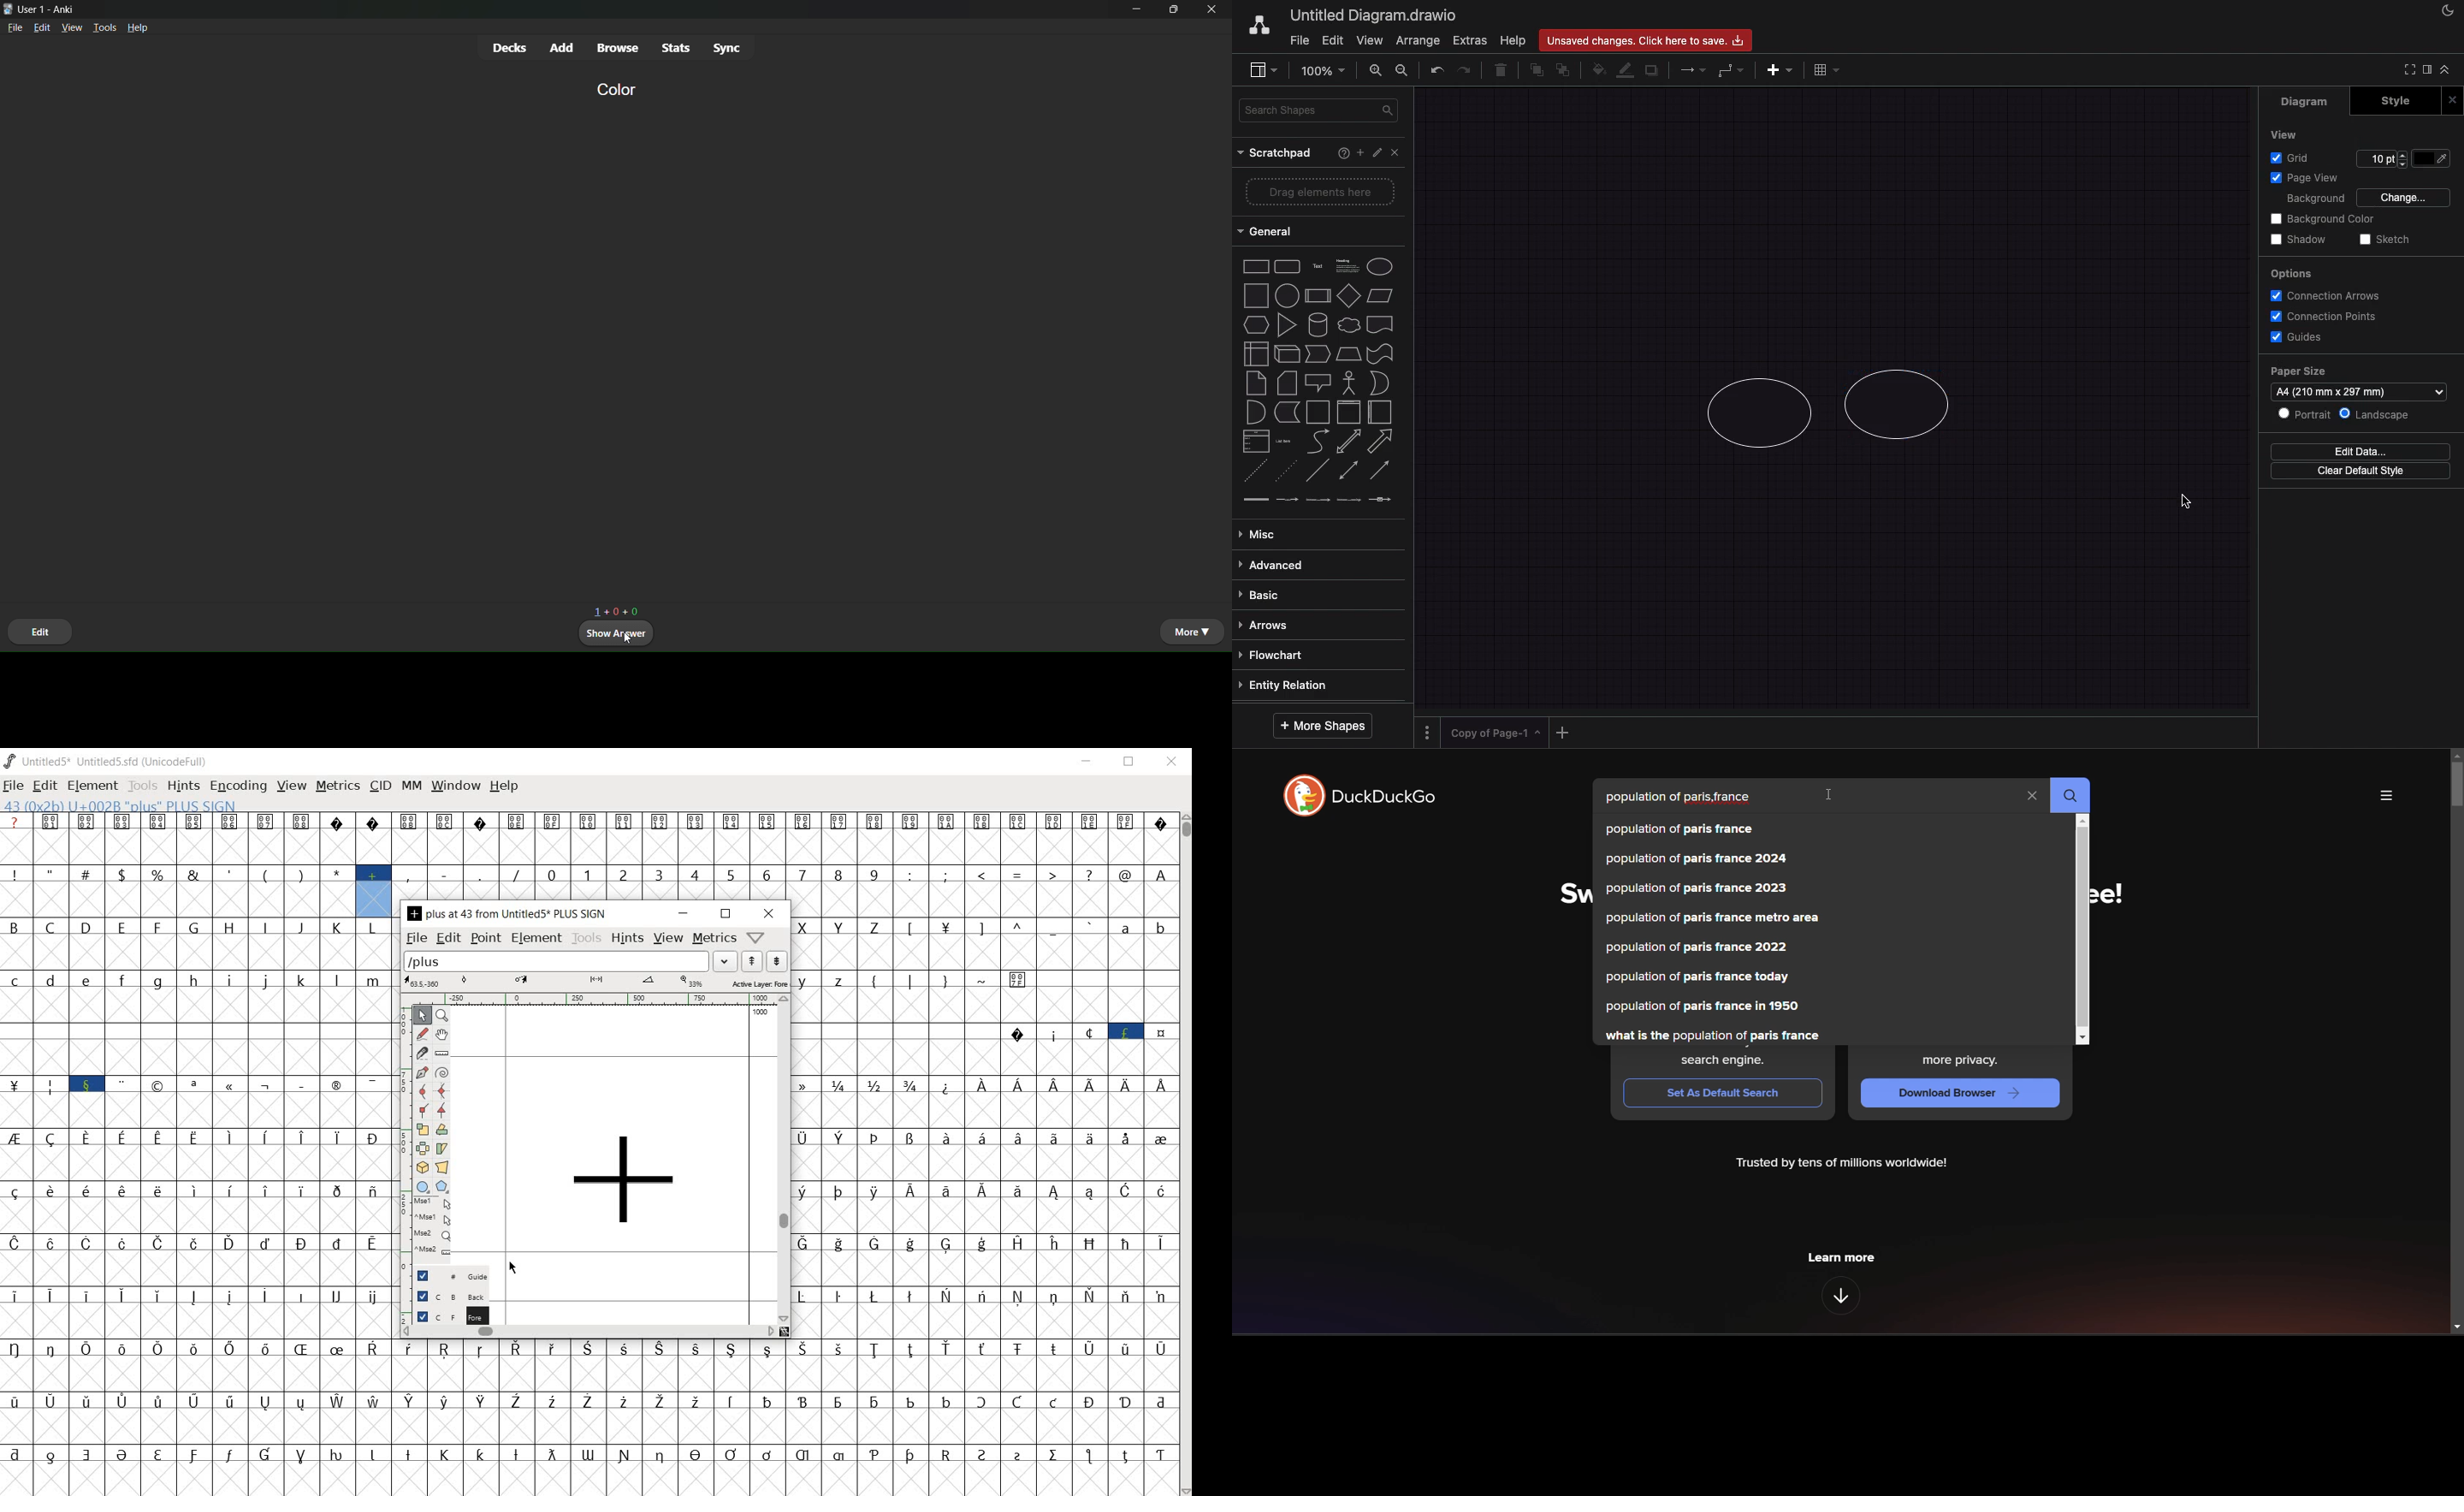  Describe the element at coordinates (2360, 392) in the screenshot. I see `a4 (210mm x 297mm)` at that location.